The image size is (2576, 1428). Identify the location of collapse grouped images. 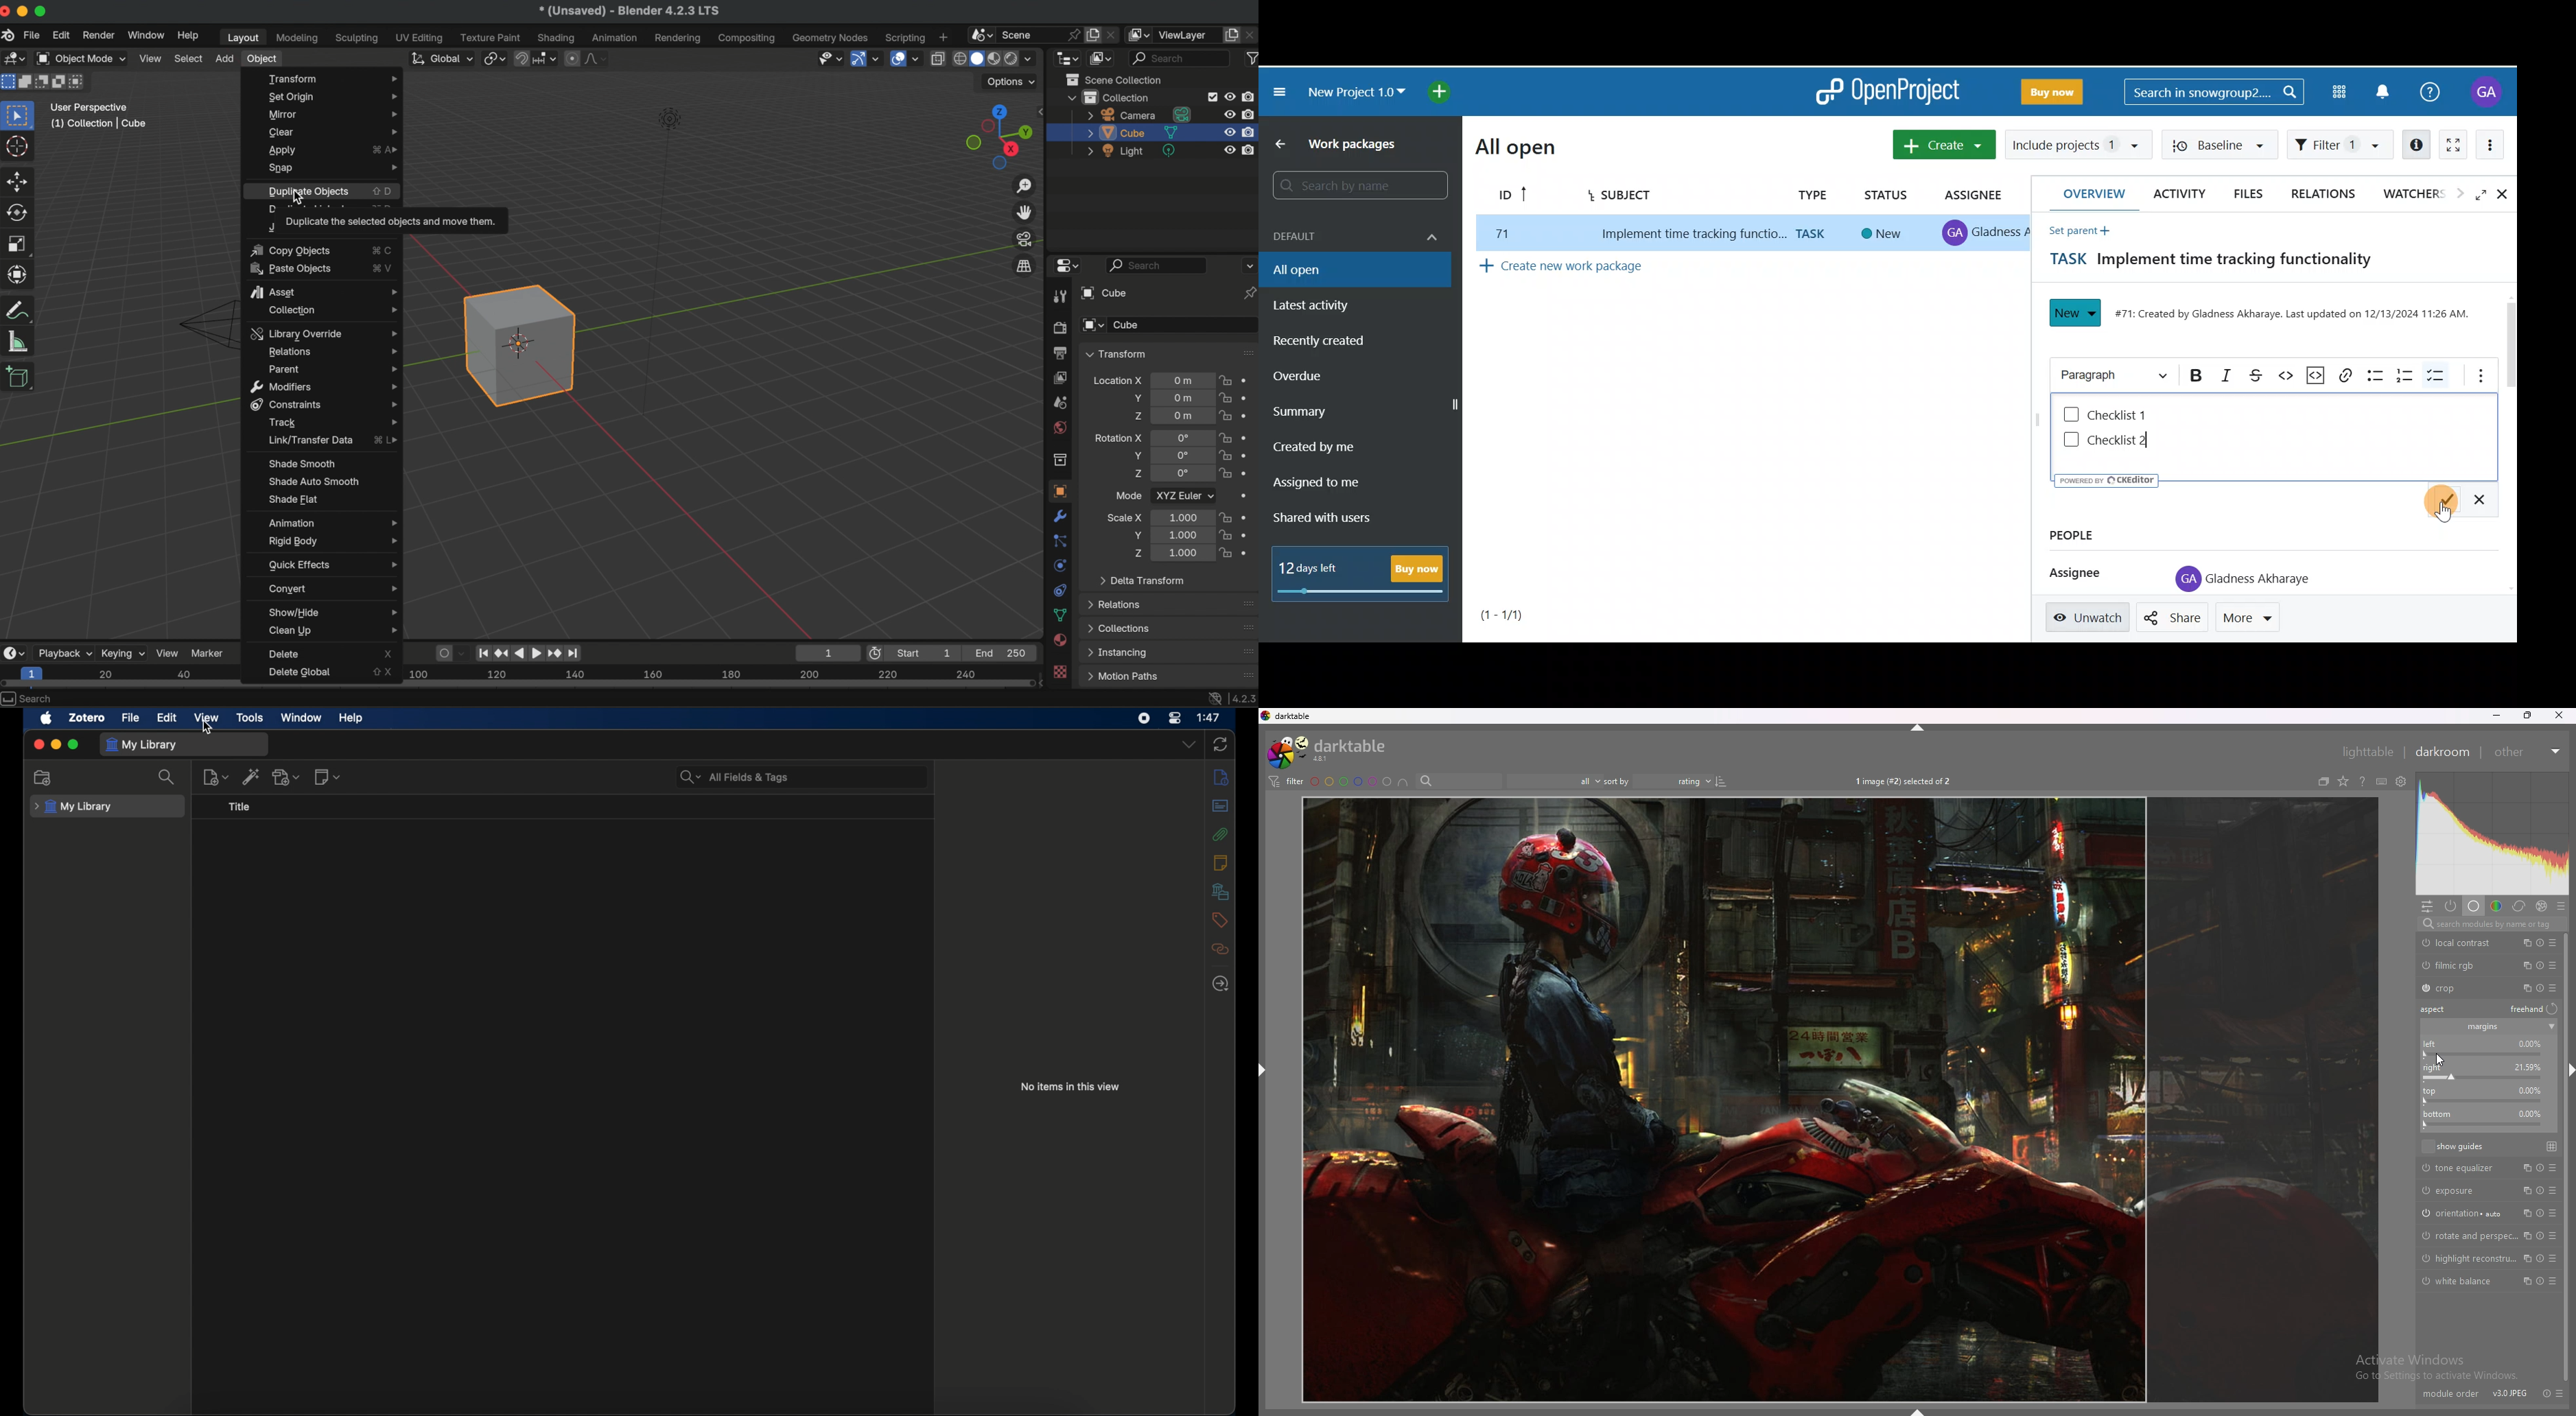
(2323, 781).